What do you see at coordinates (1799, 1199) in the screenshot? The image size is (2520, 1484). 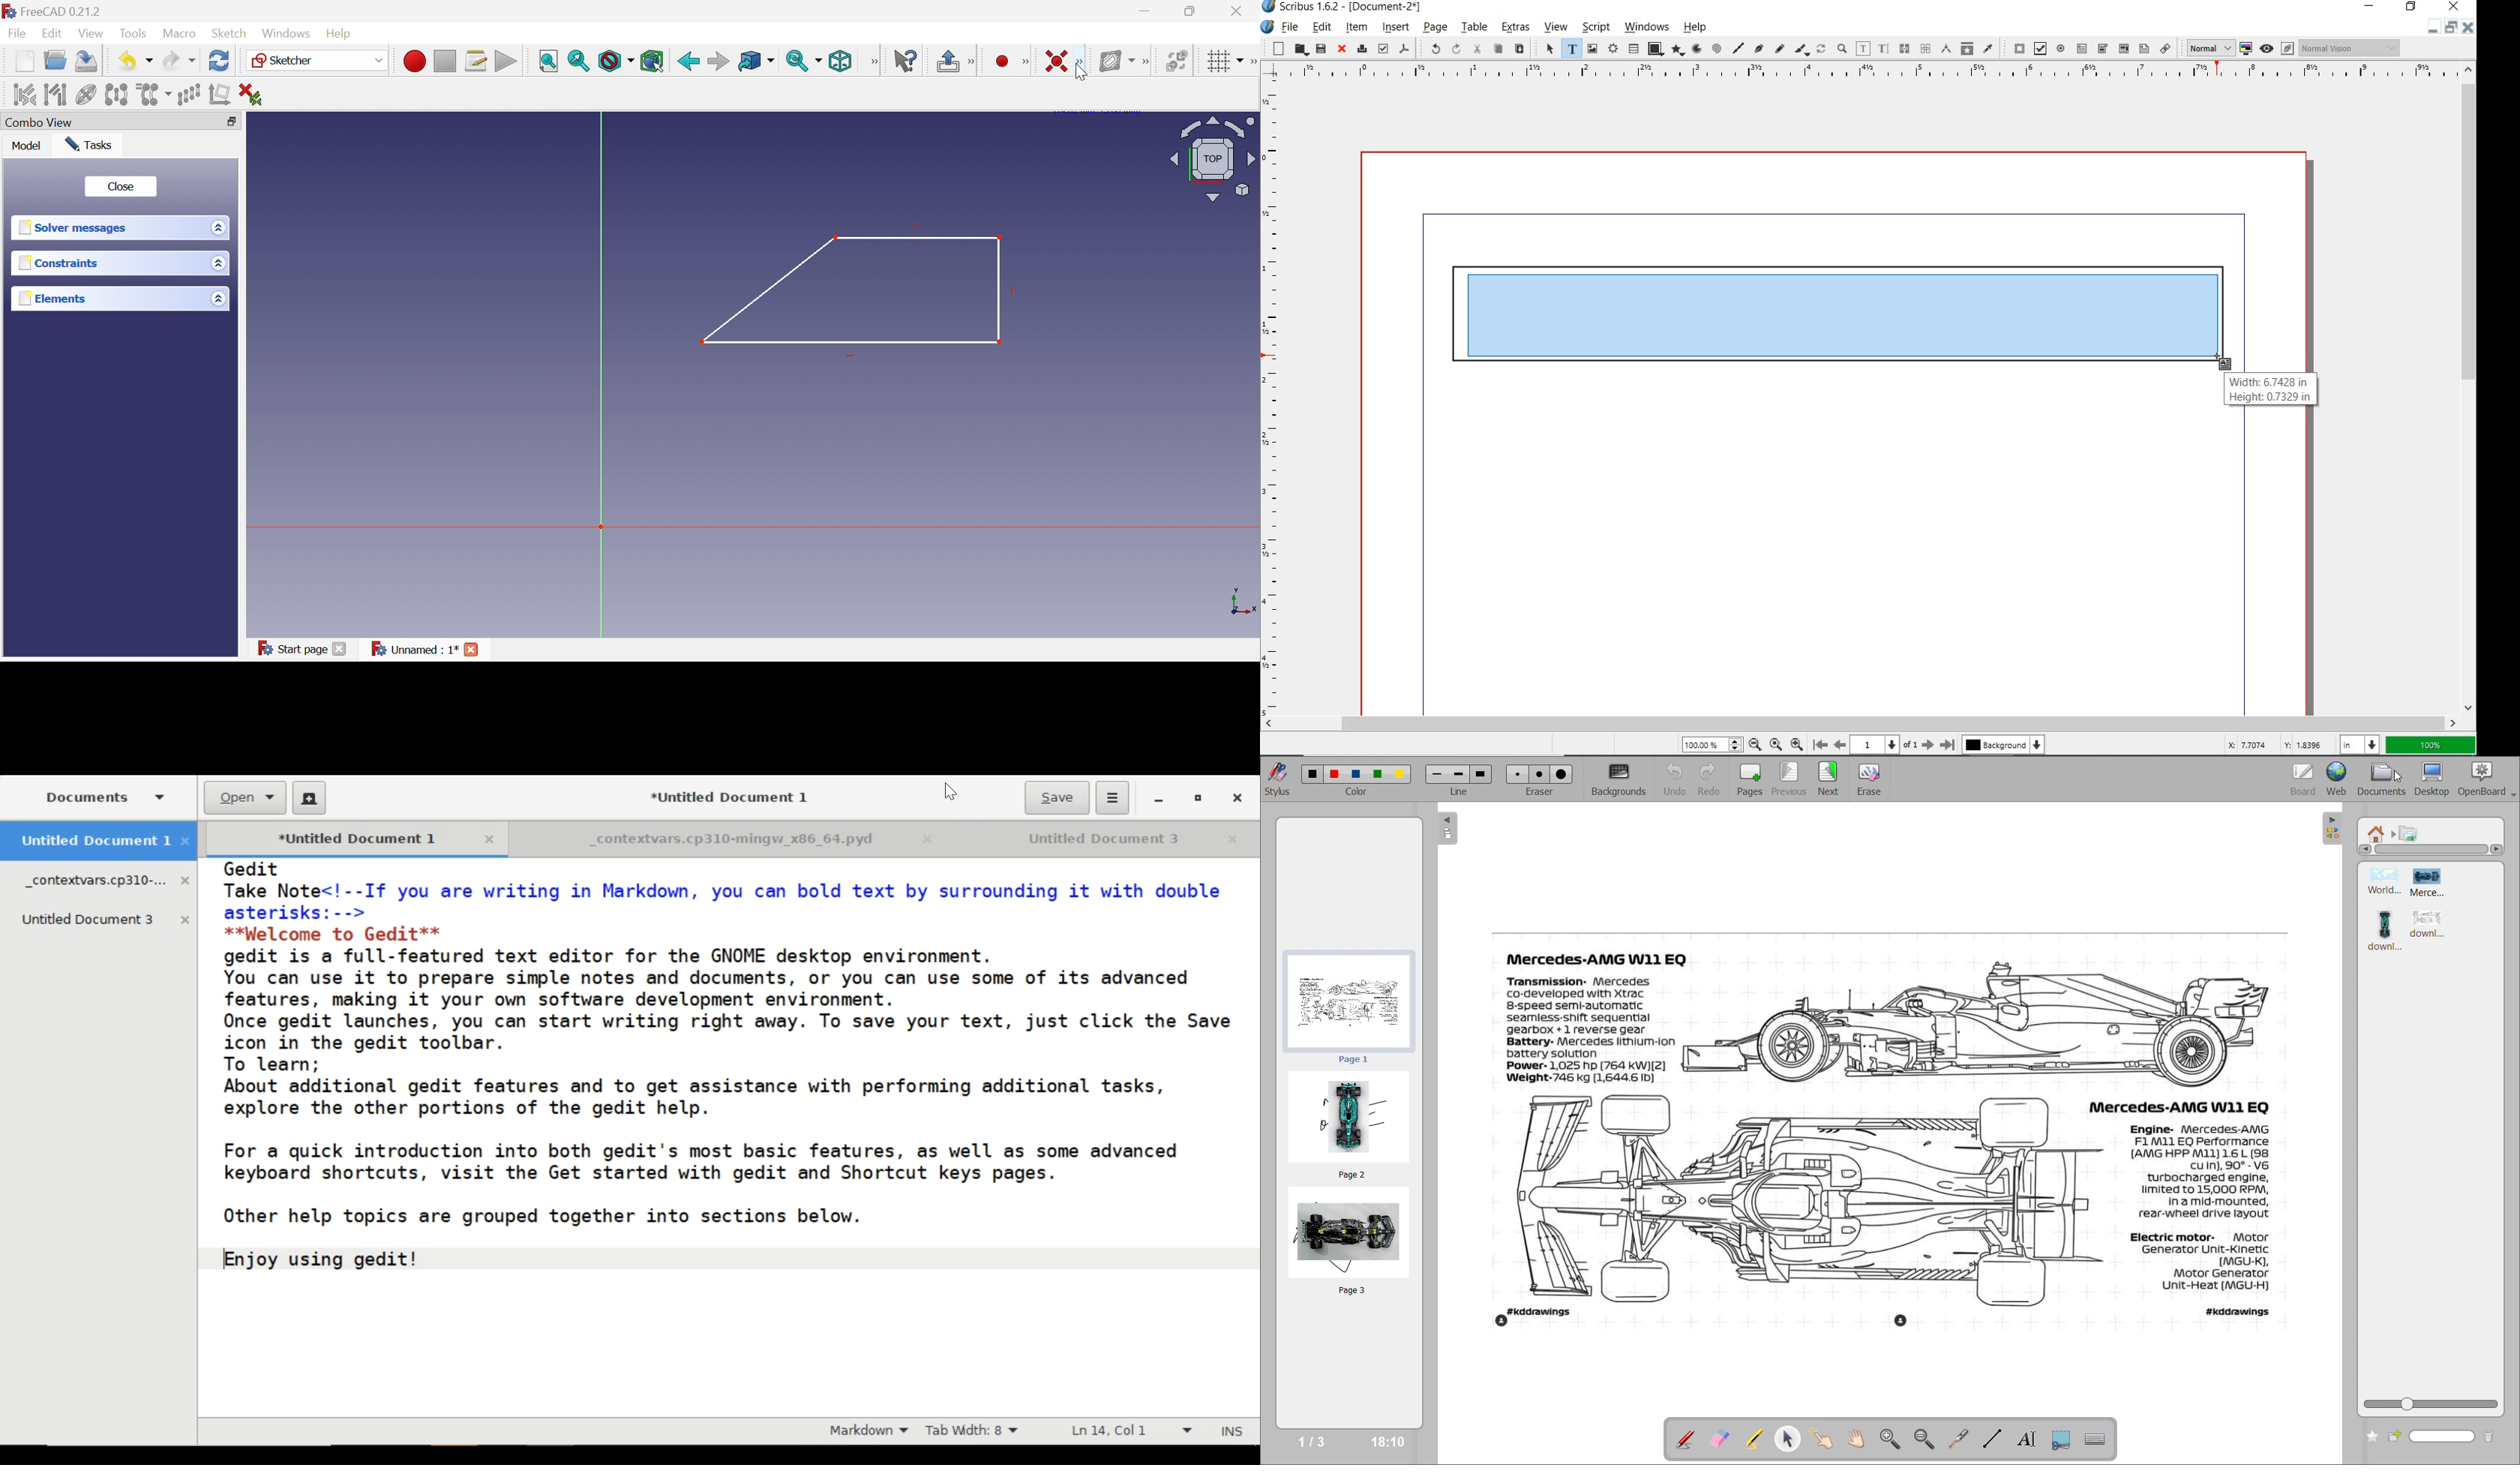 I see `mercedes image` at bounding box center [1799, 1199].